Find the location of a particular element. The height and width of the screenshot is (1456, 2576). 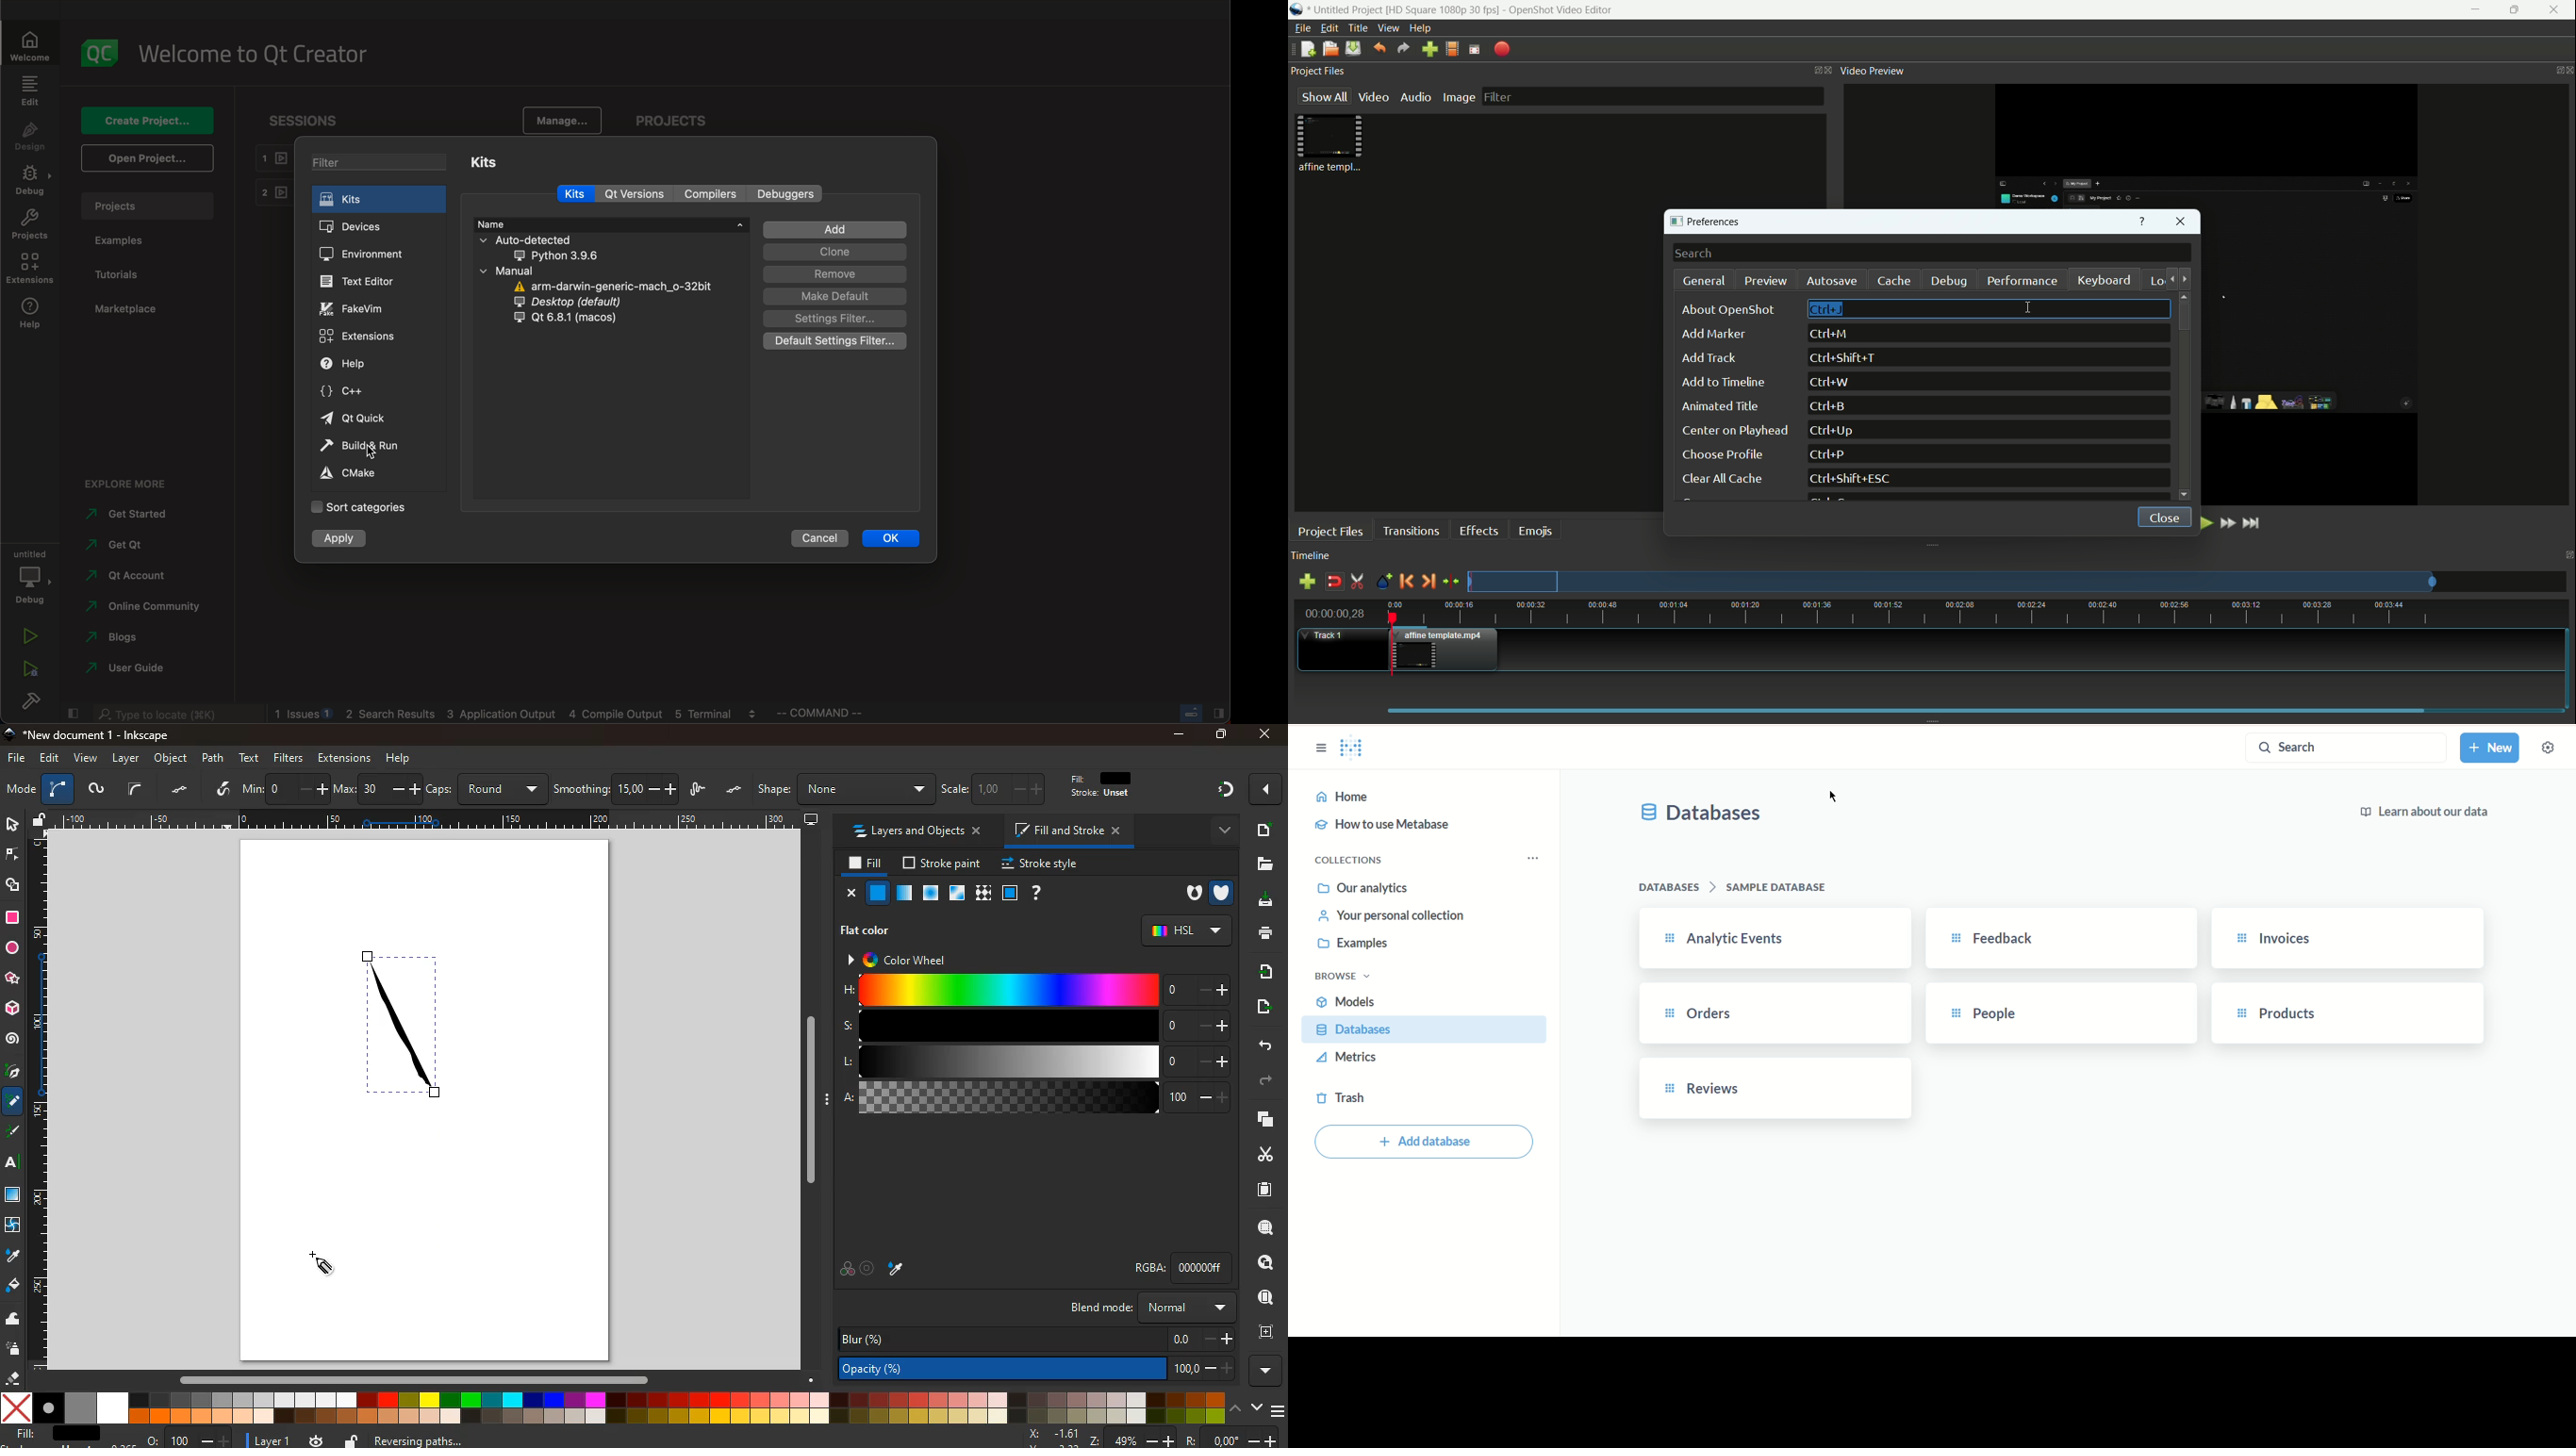

transitions is located at coordinates (1410, 530).